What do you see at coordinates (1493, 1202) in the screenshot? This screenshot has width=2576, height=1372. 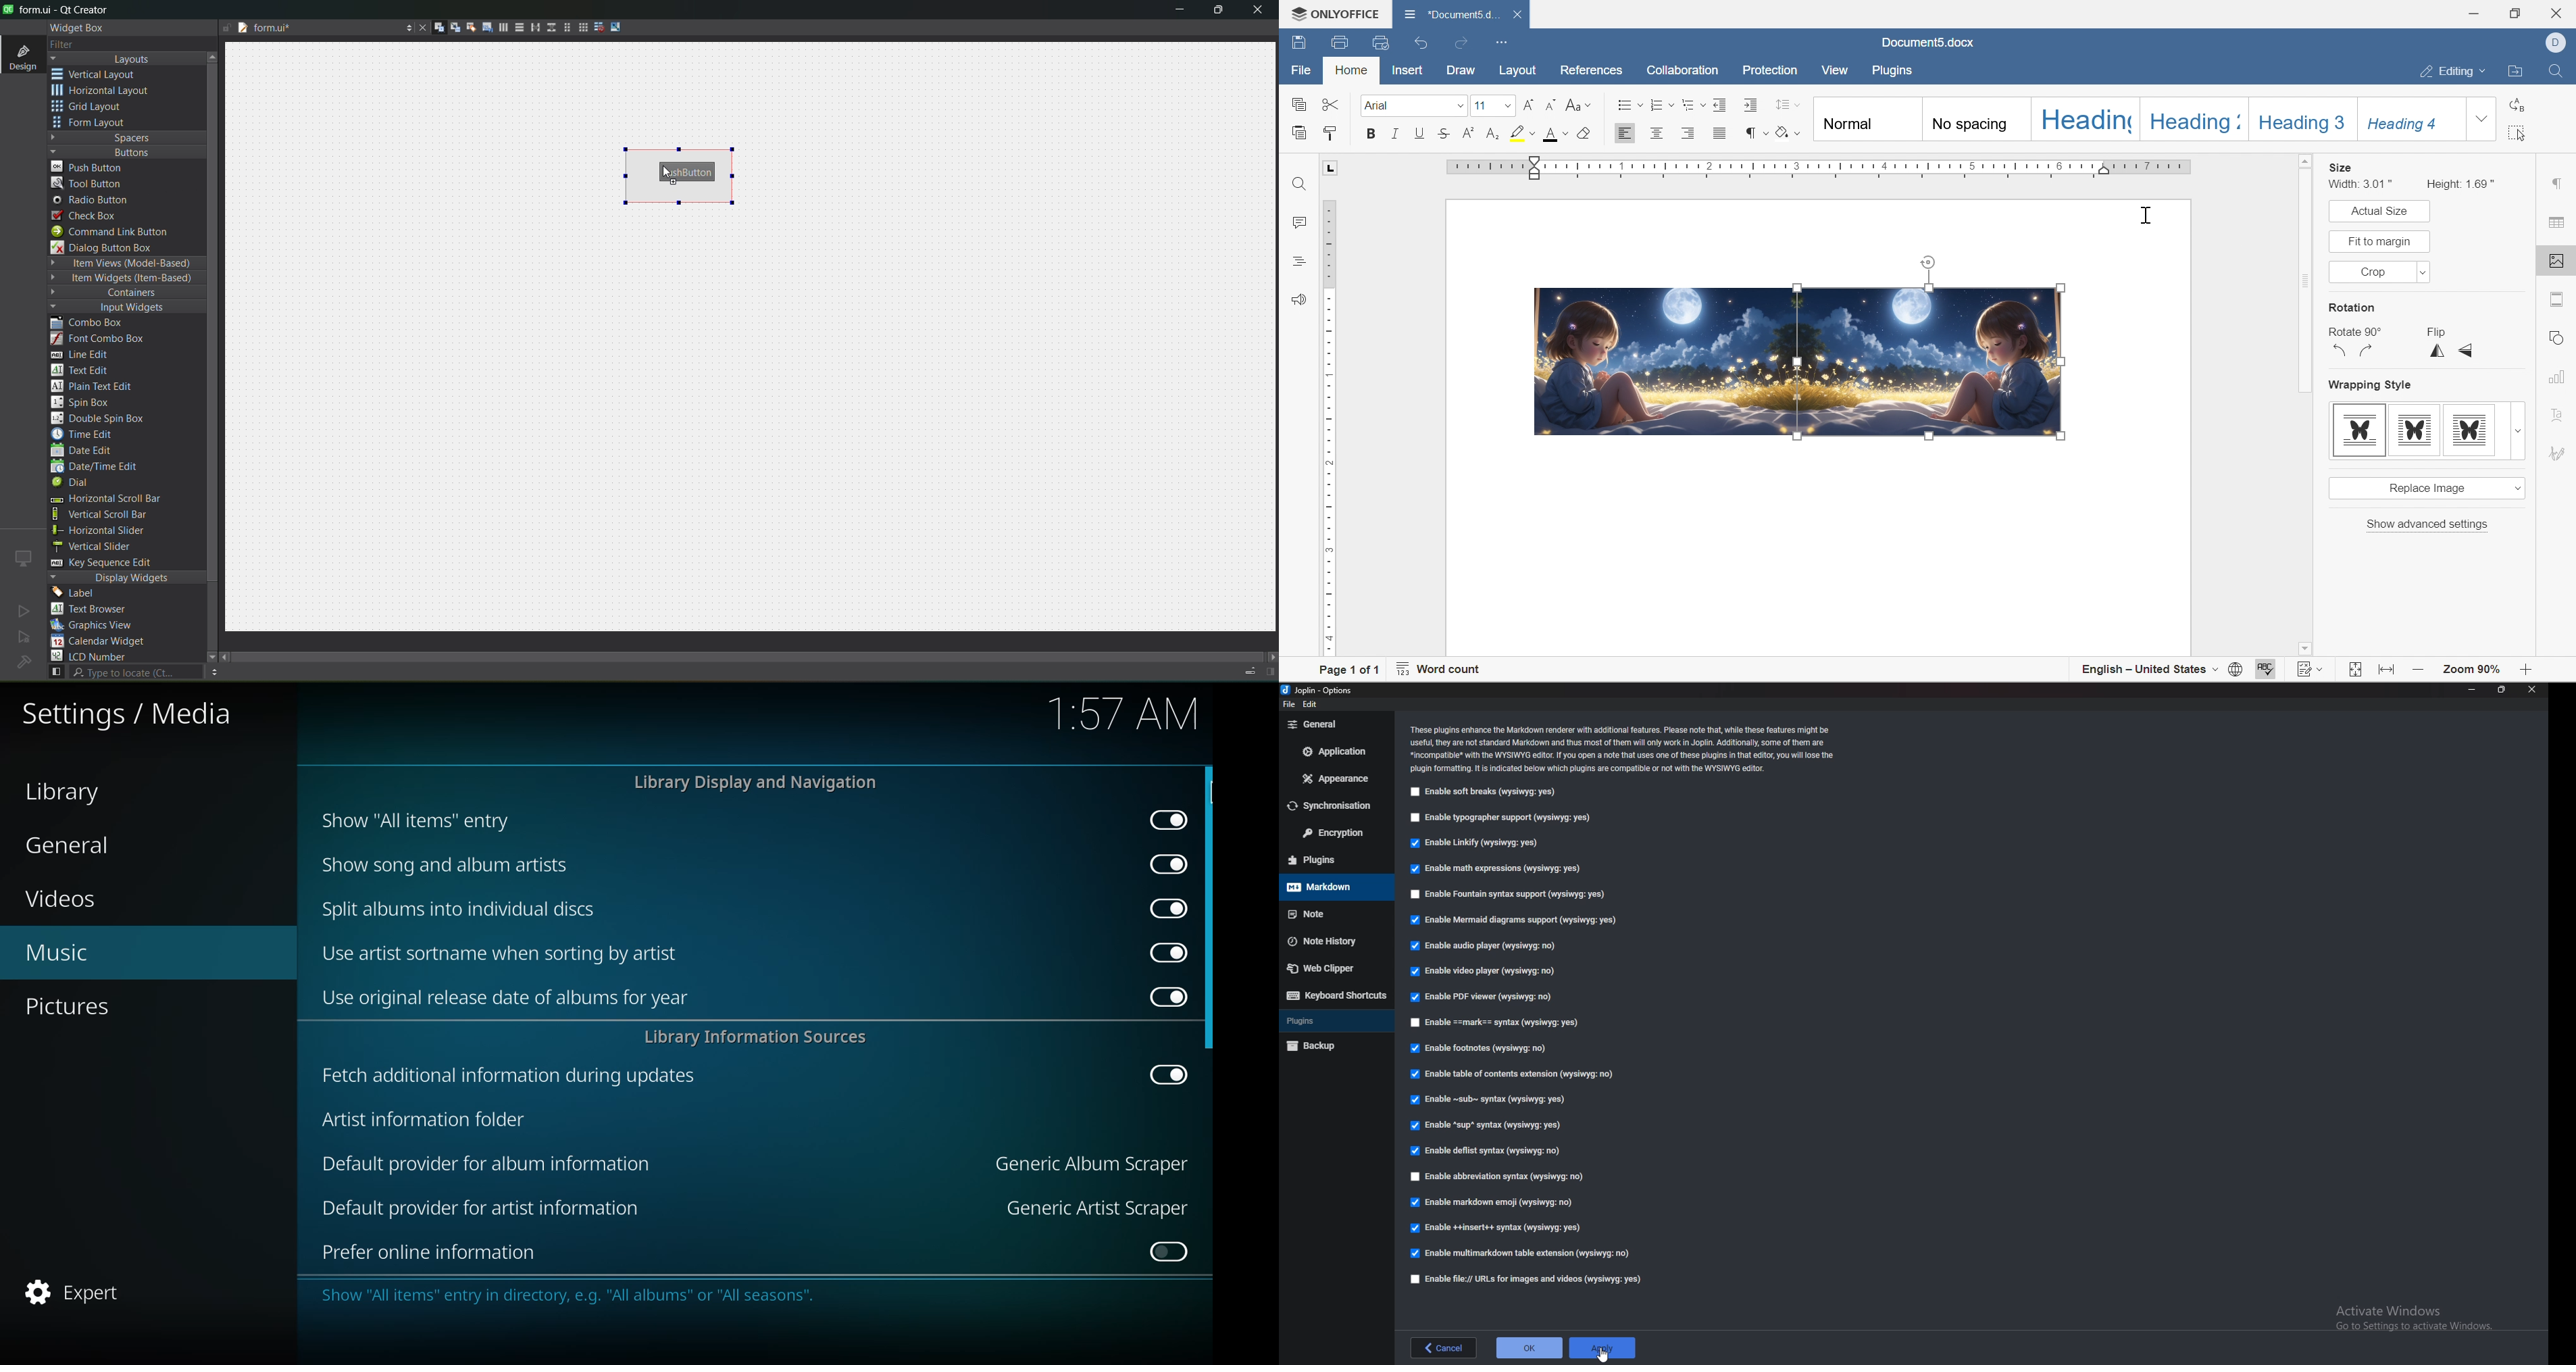 I see `Enable Markdown Emoji` at bounding box center [1493, 1202].